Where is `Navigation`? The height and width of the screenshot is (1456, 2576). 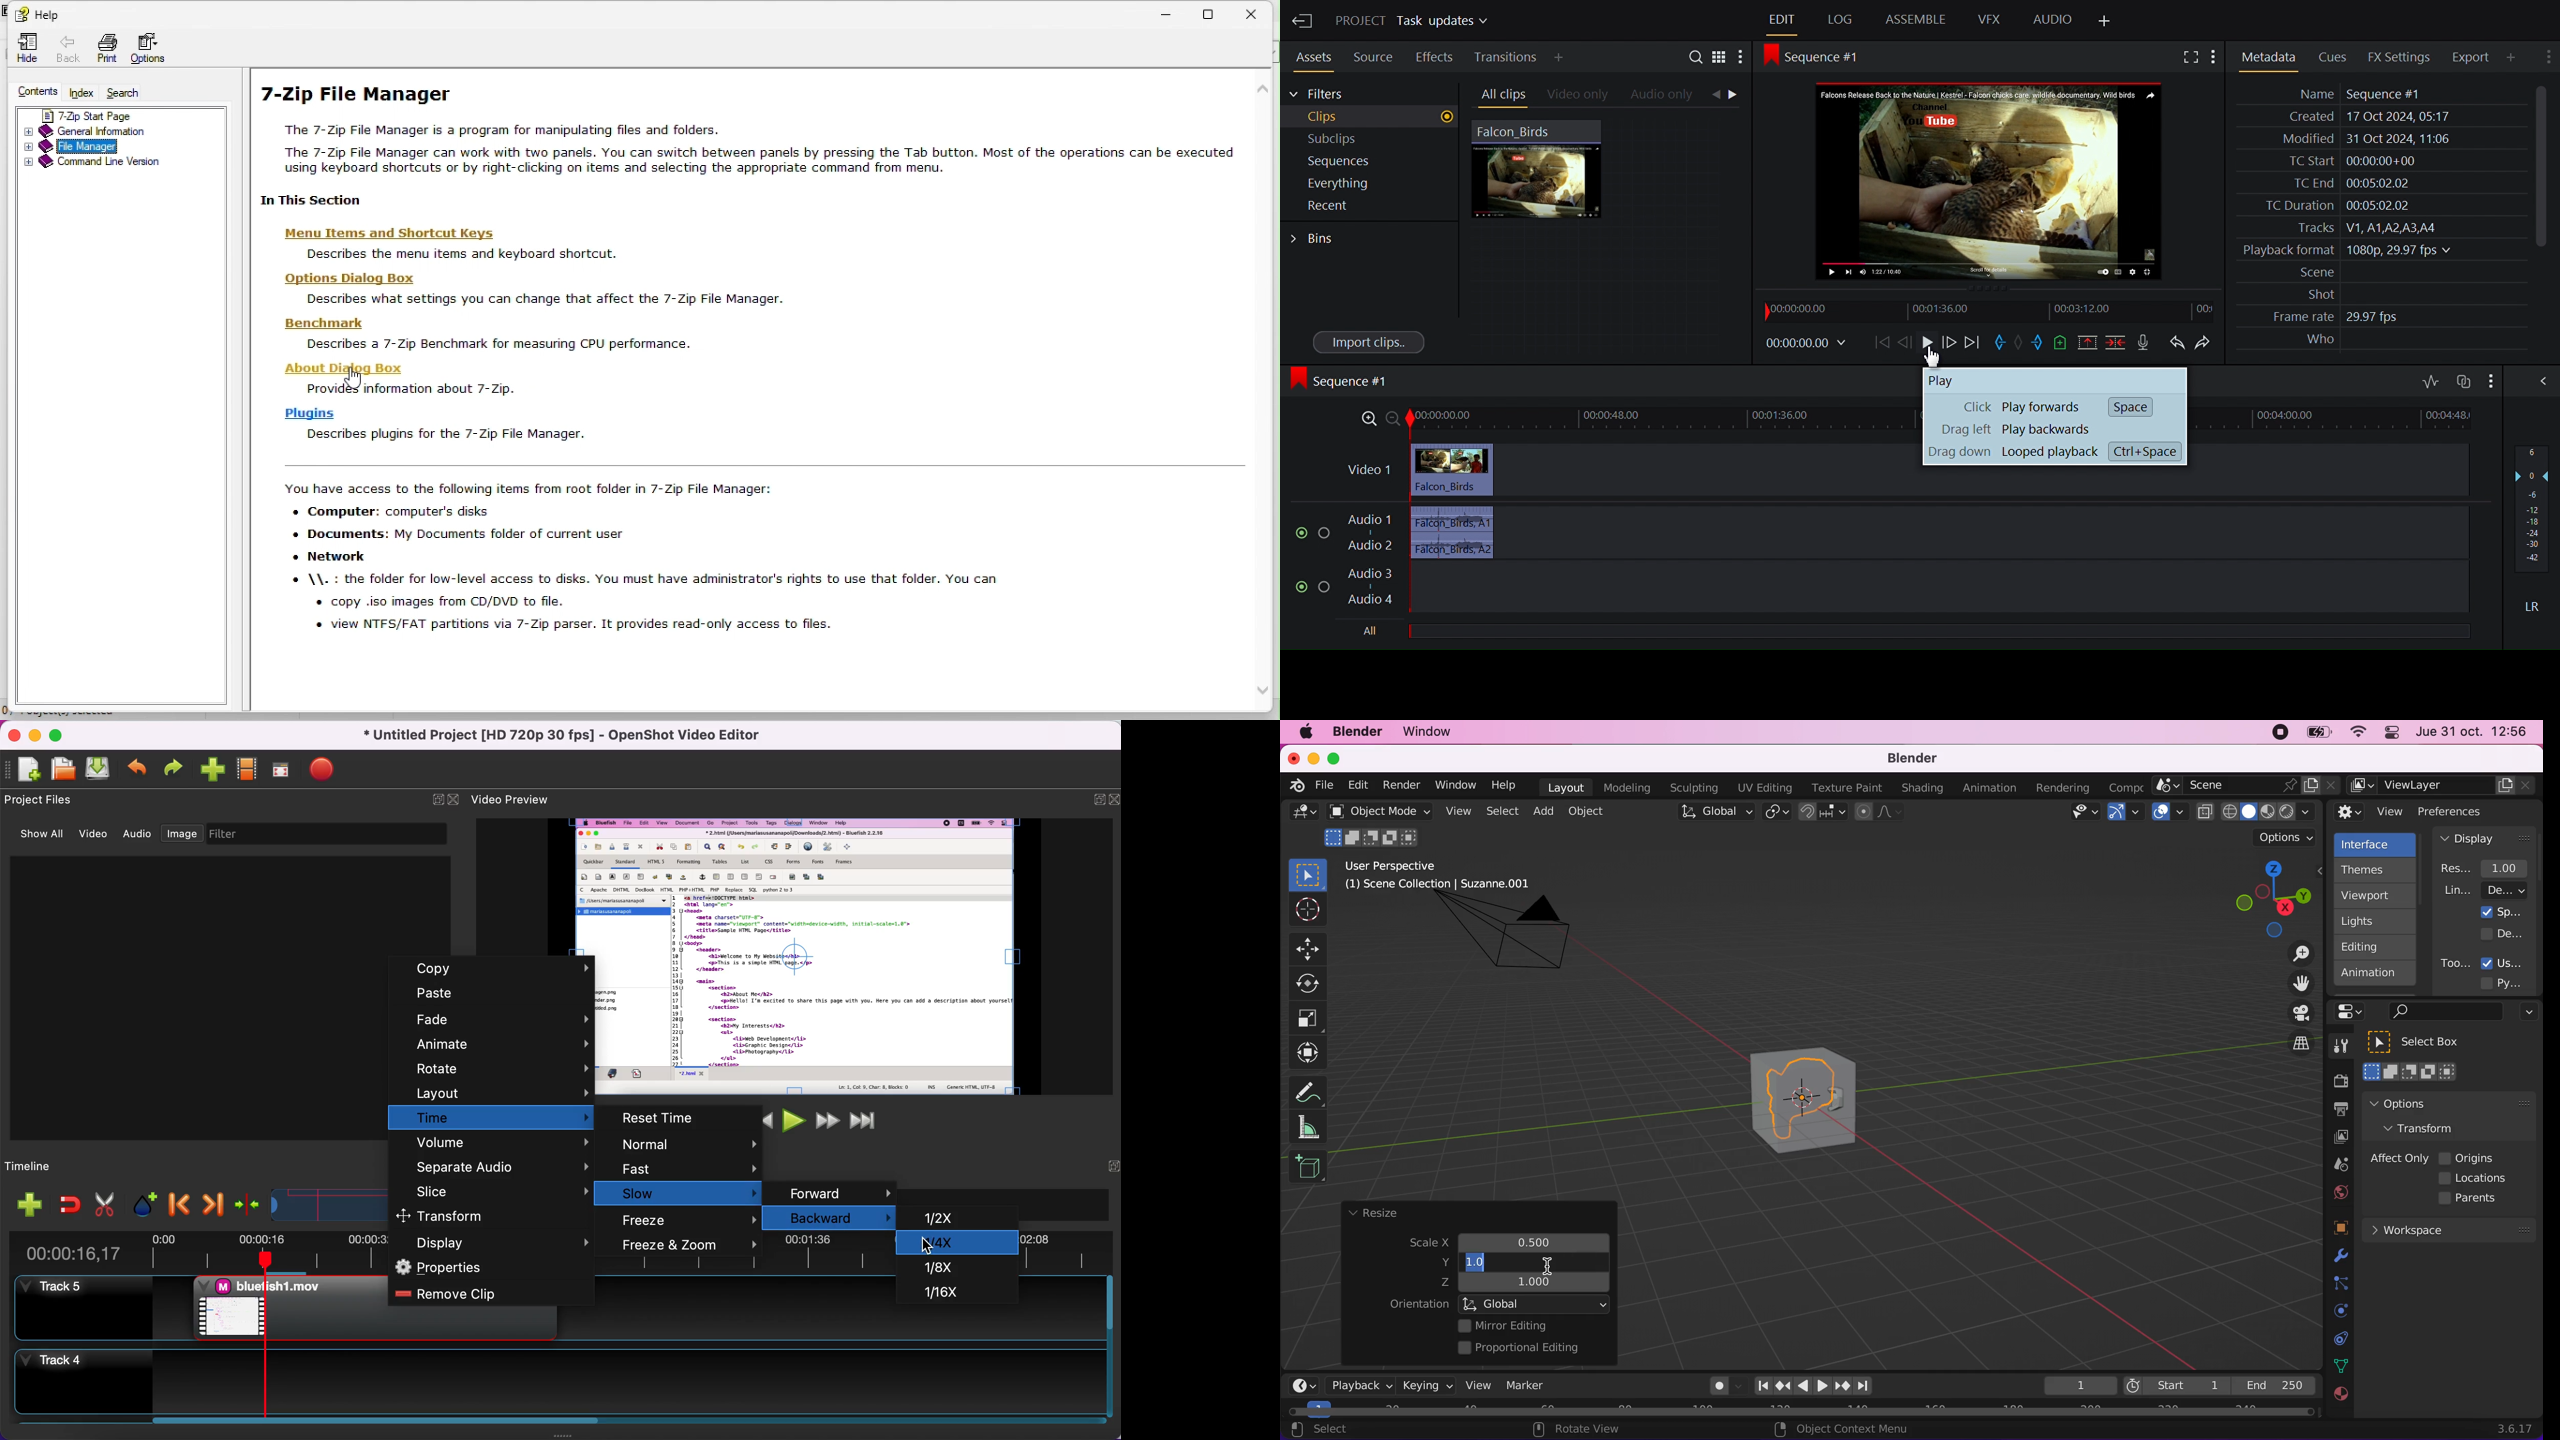 Navigation is located at coordinates (1732, 96).